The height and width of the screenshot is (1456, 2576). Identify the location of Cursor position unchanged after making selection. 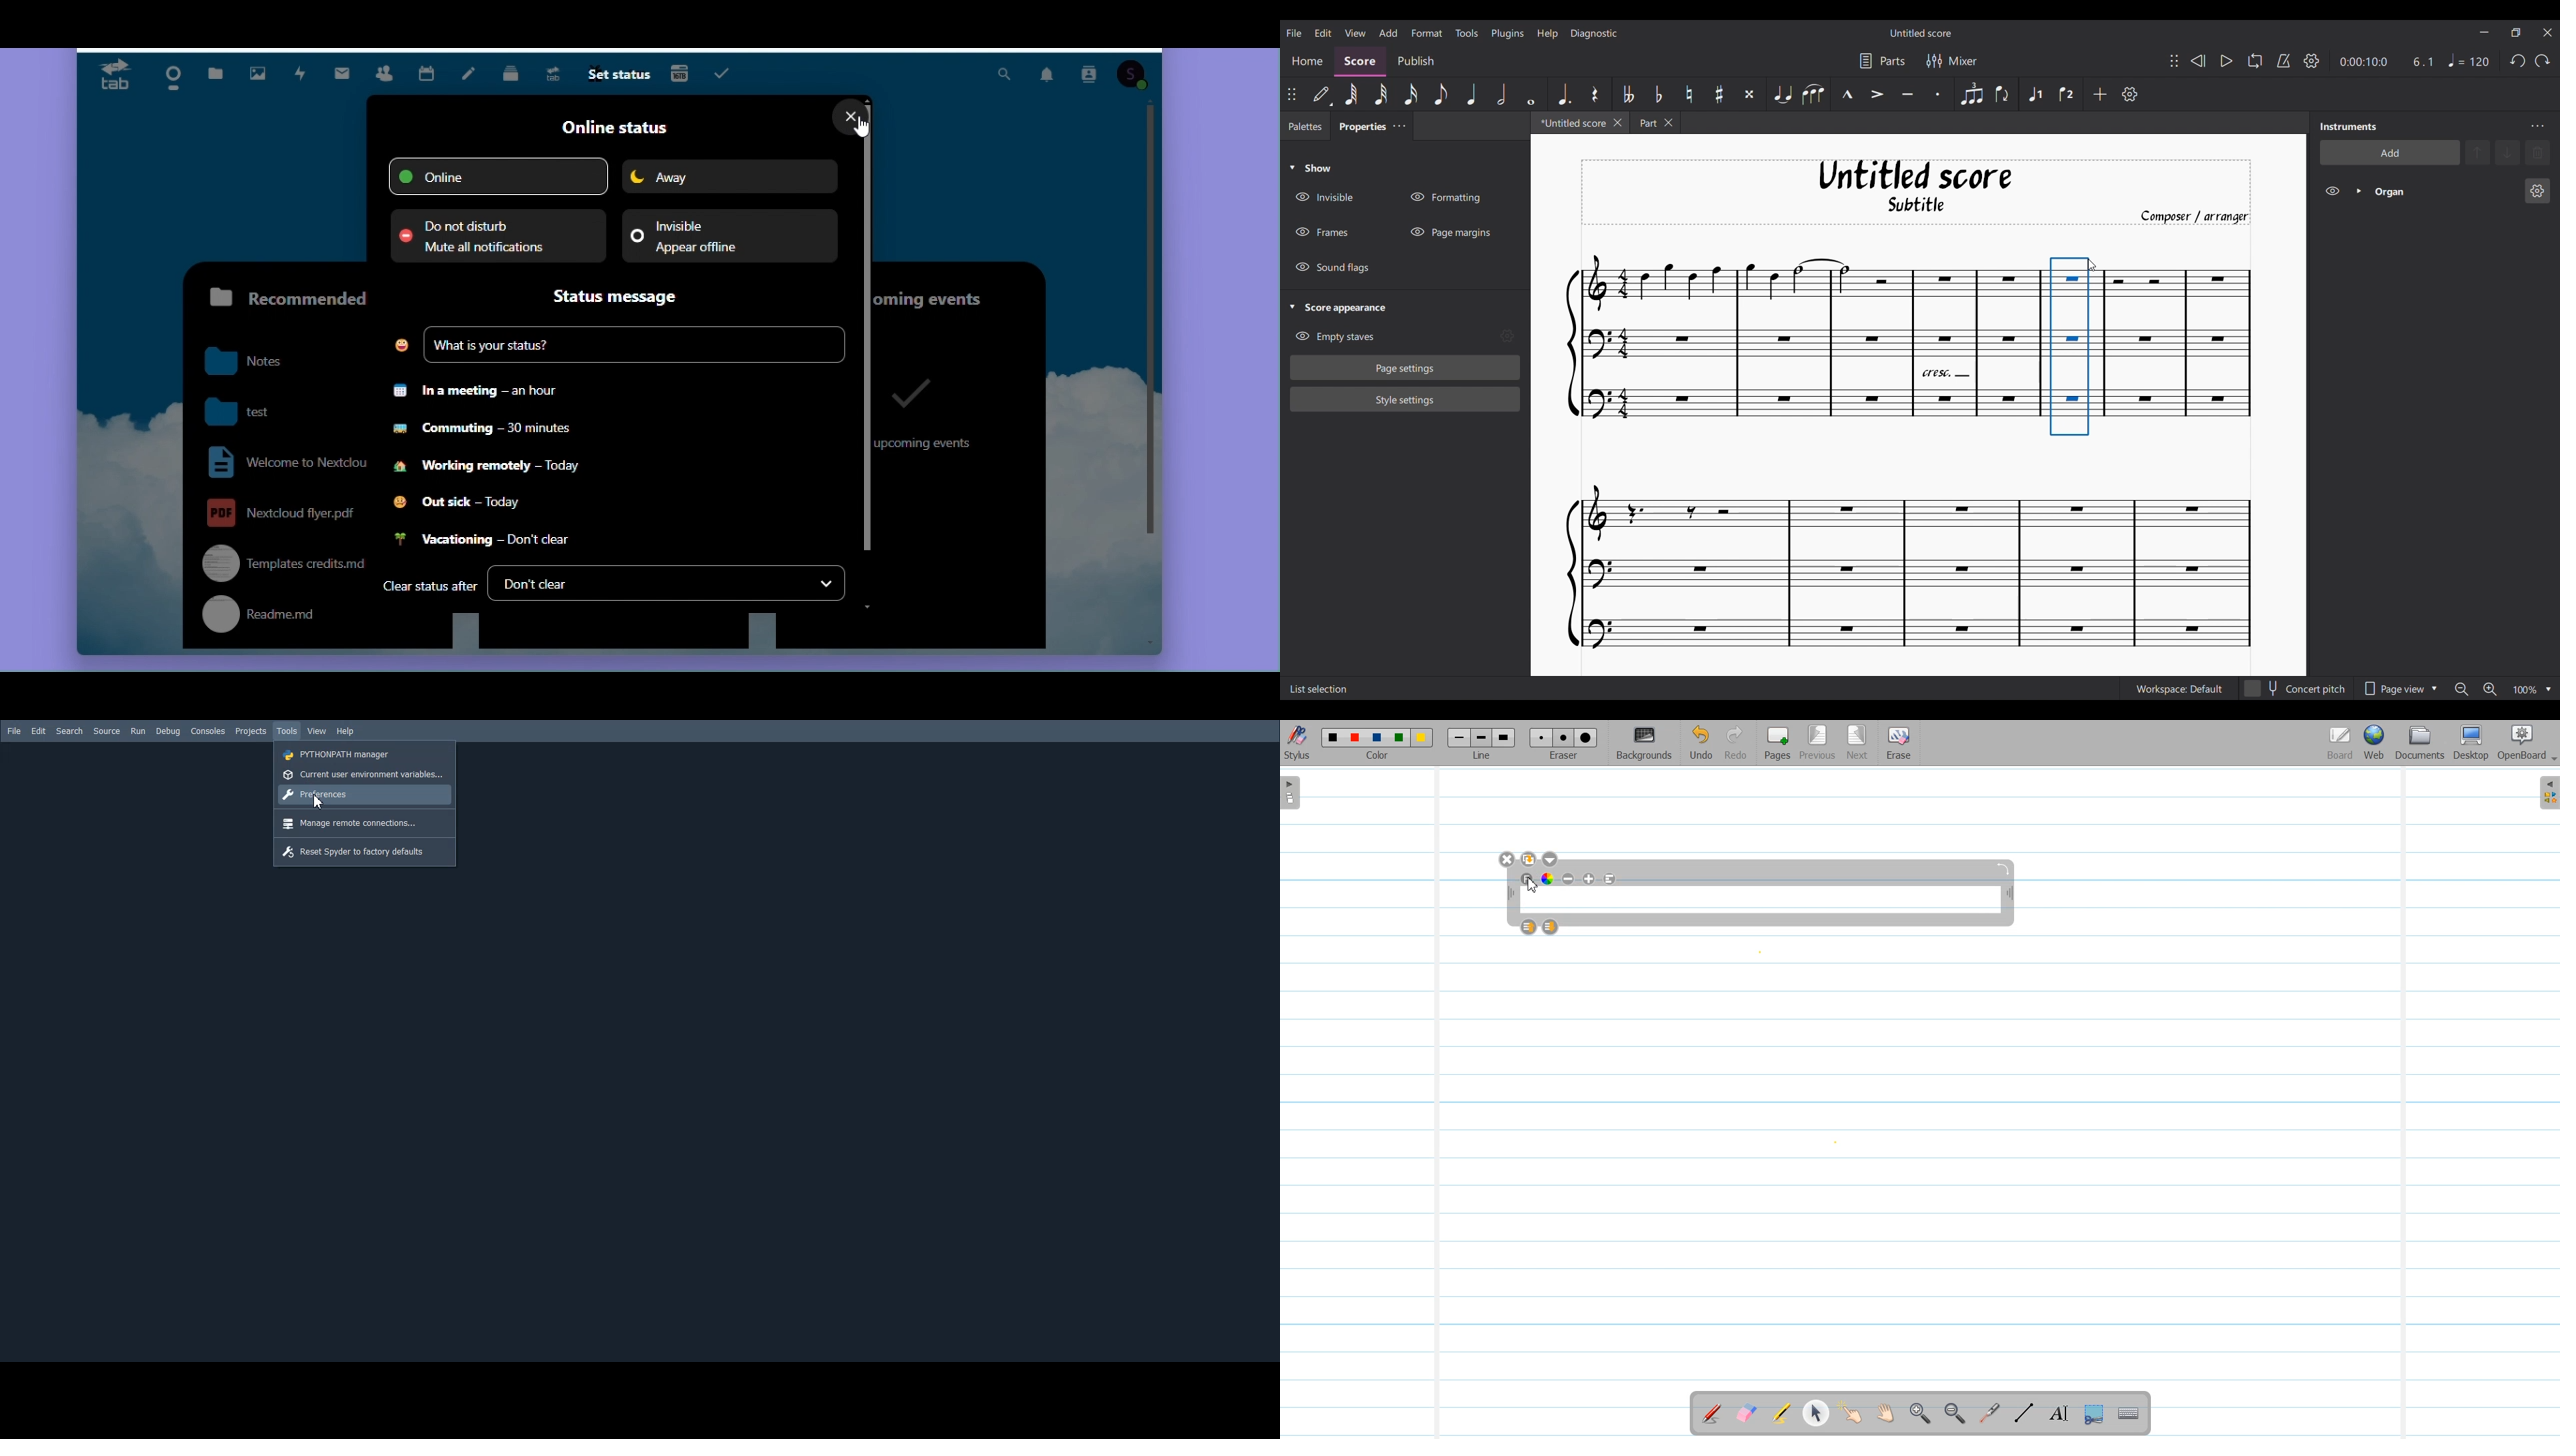
(2091, 265).